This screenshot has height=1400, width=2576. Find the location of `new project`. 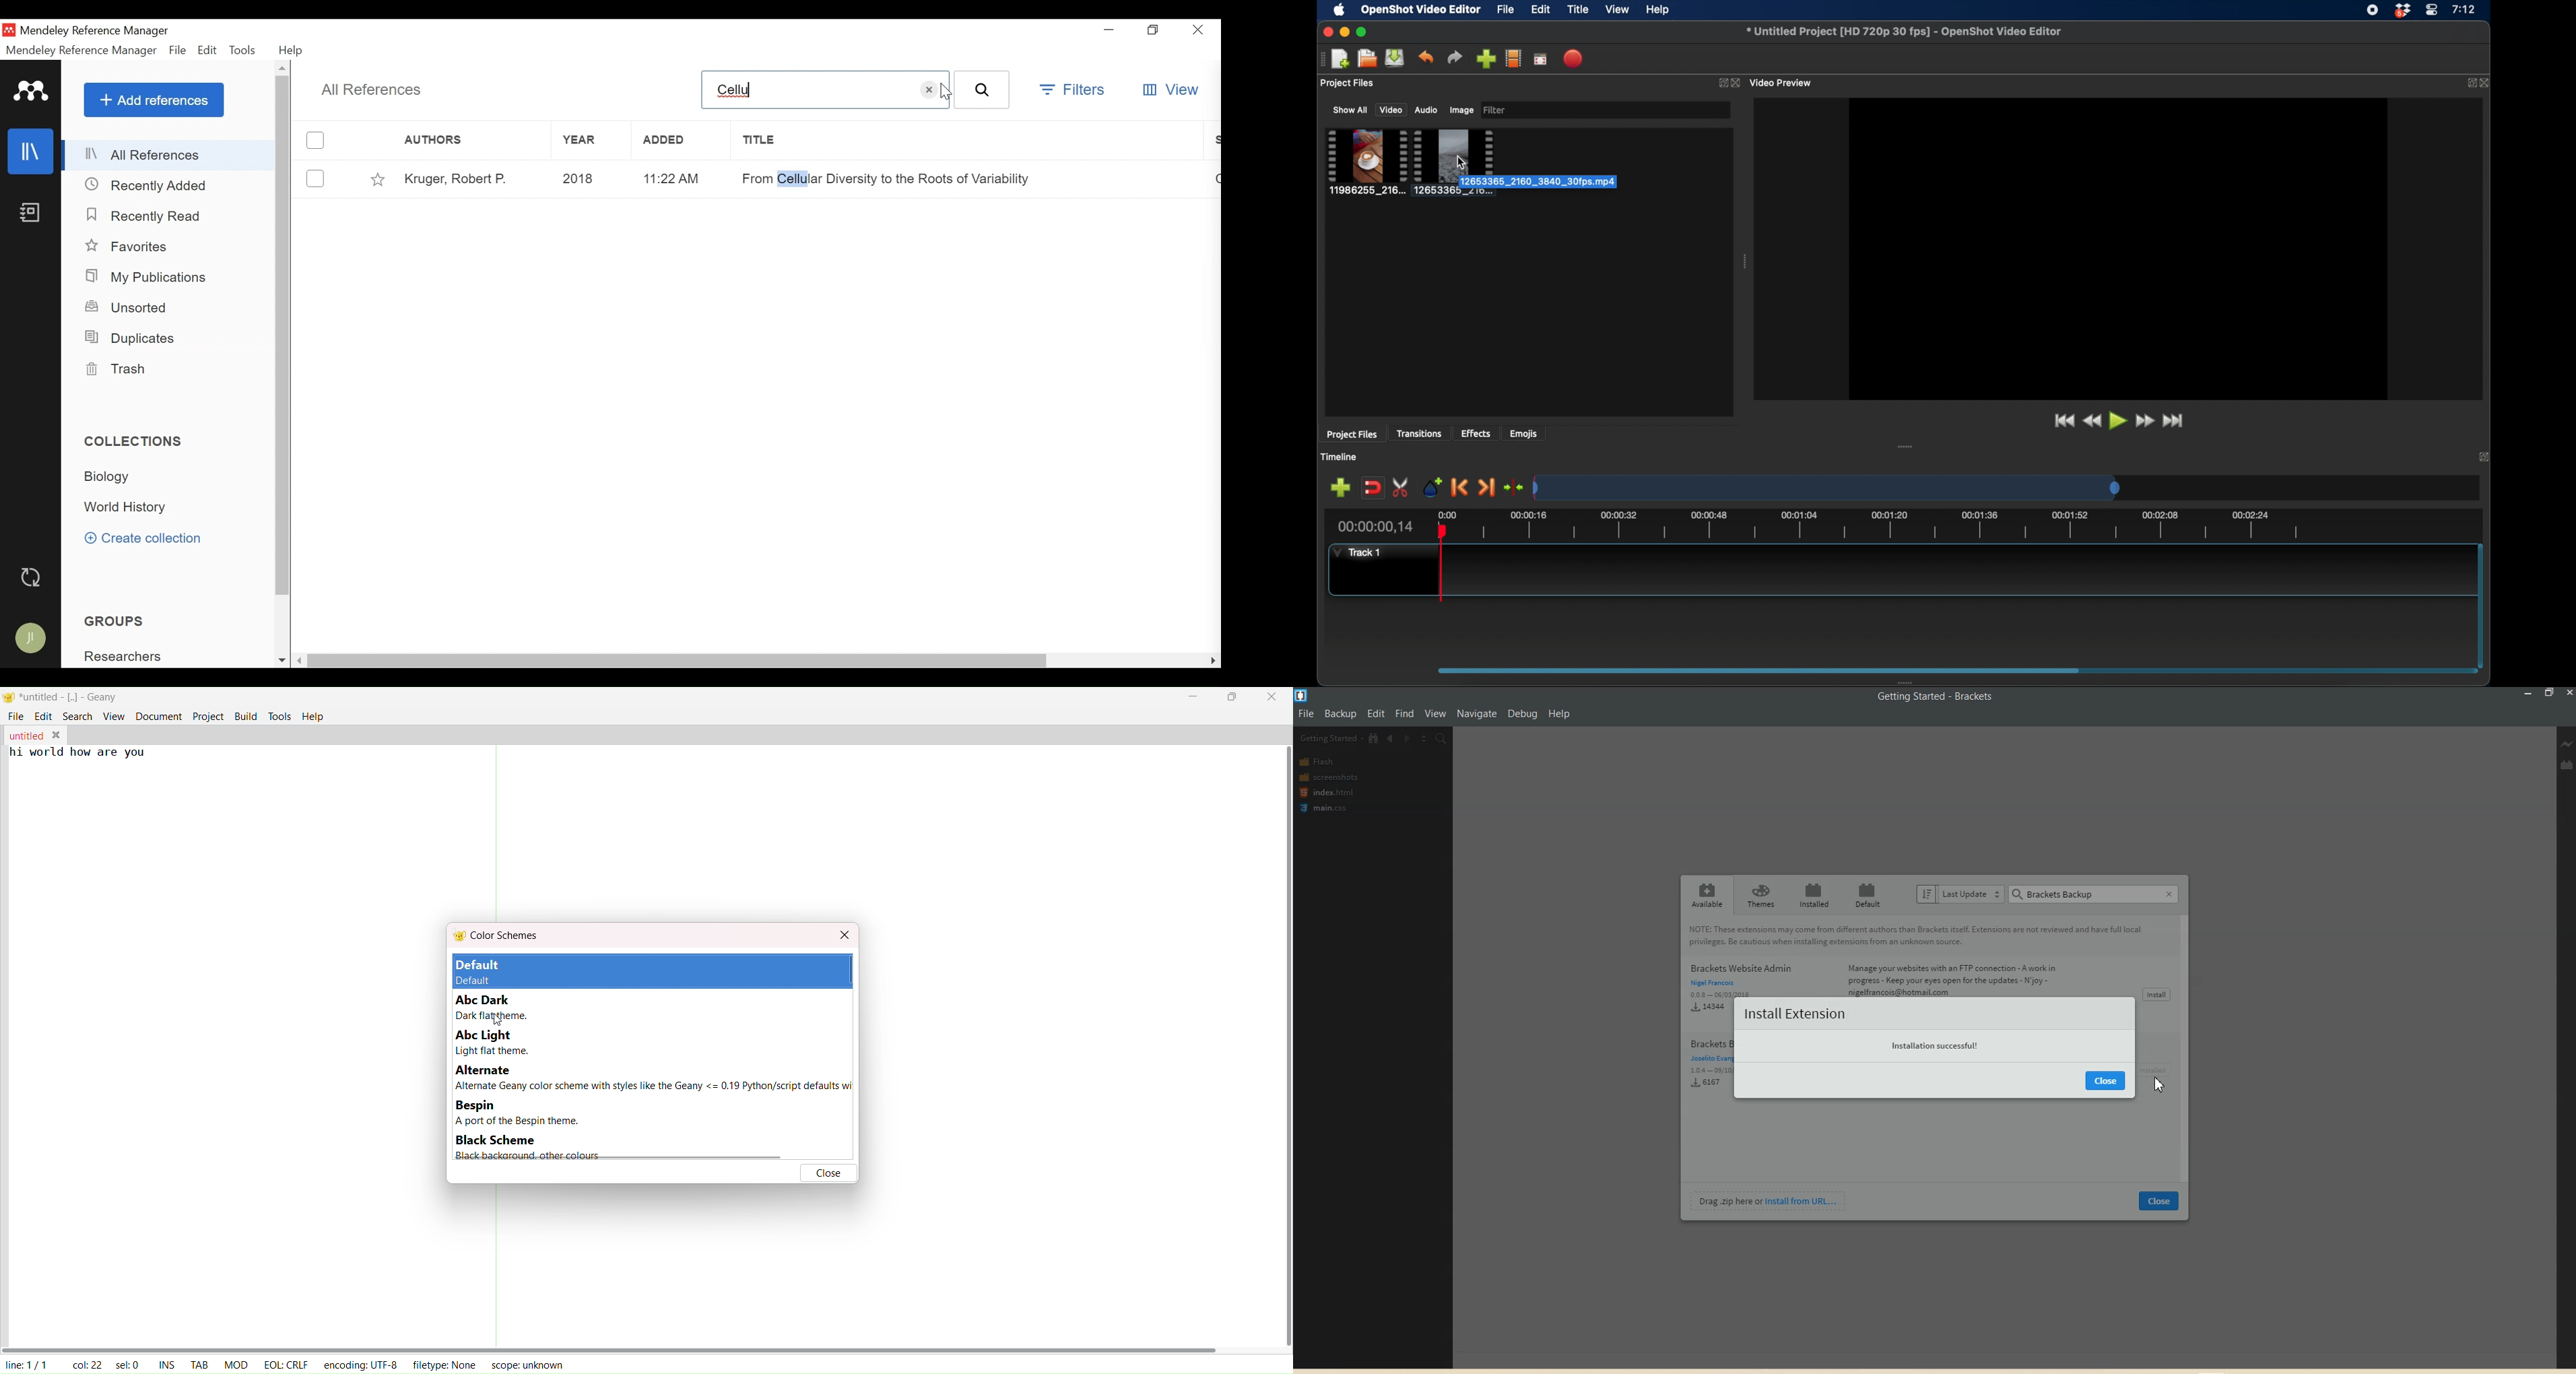

new project is located at coordinates (1340, 59).